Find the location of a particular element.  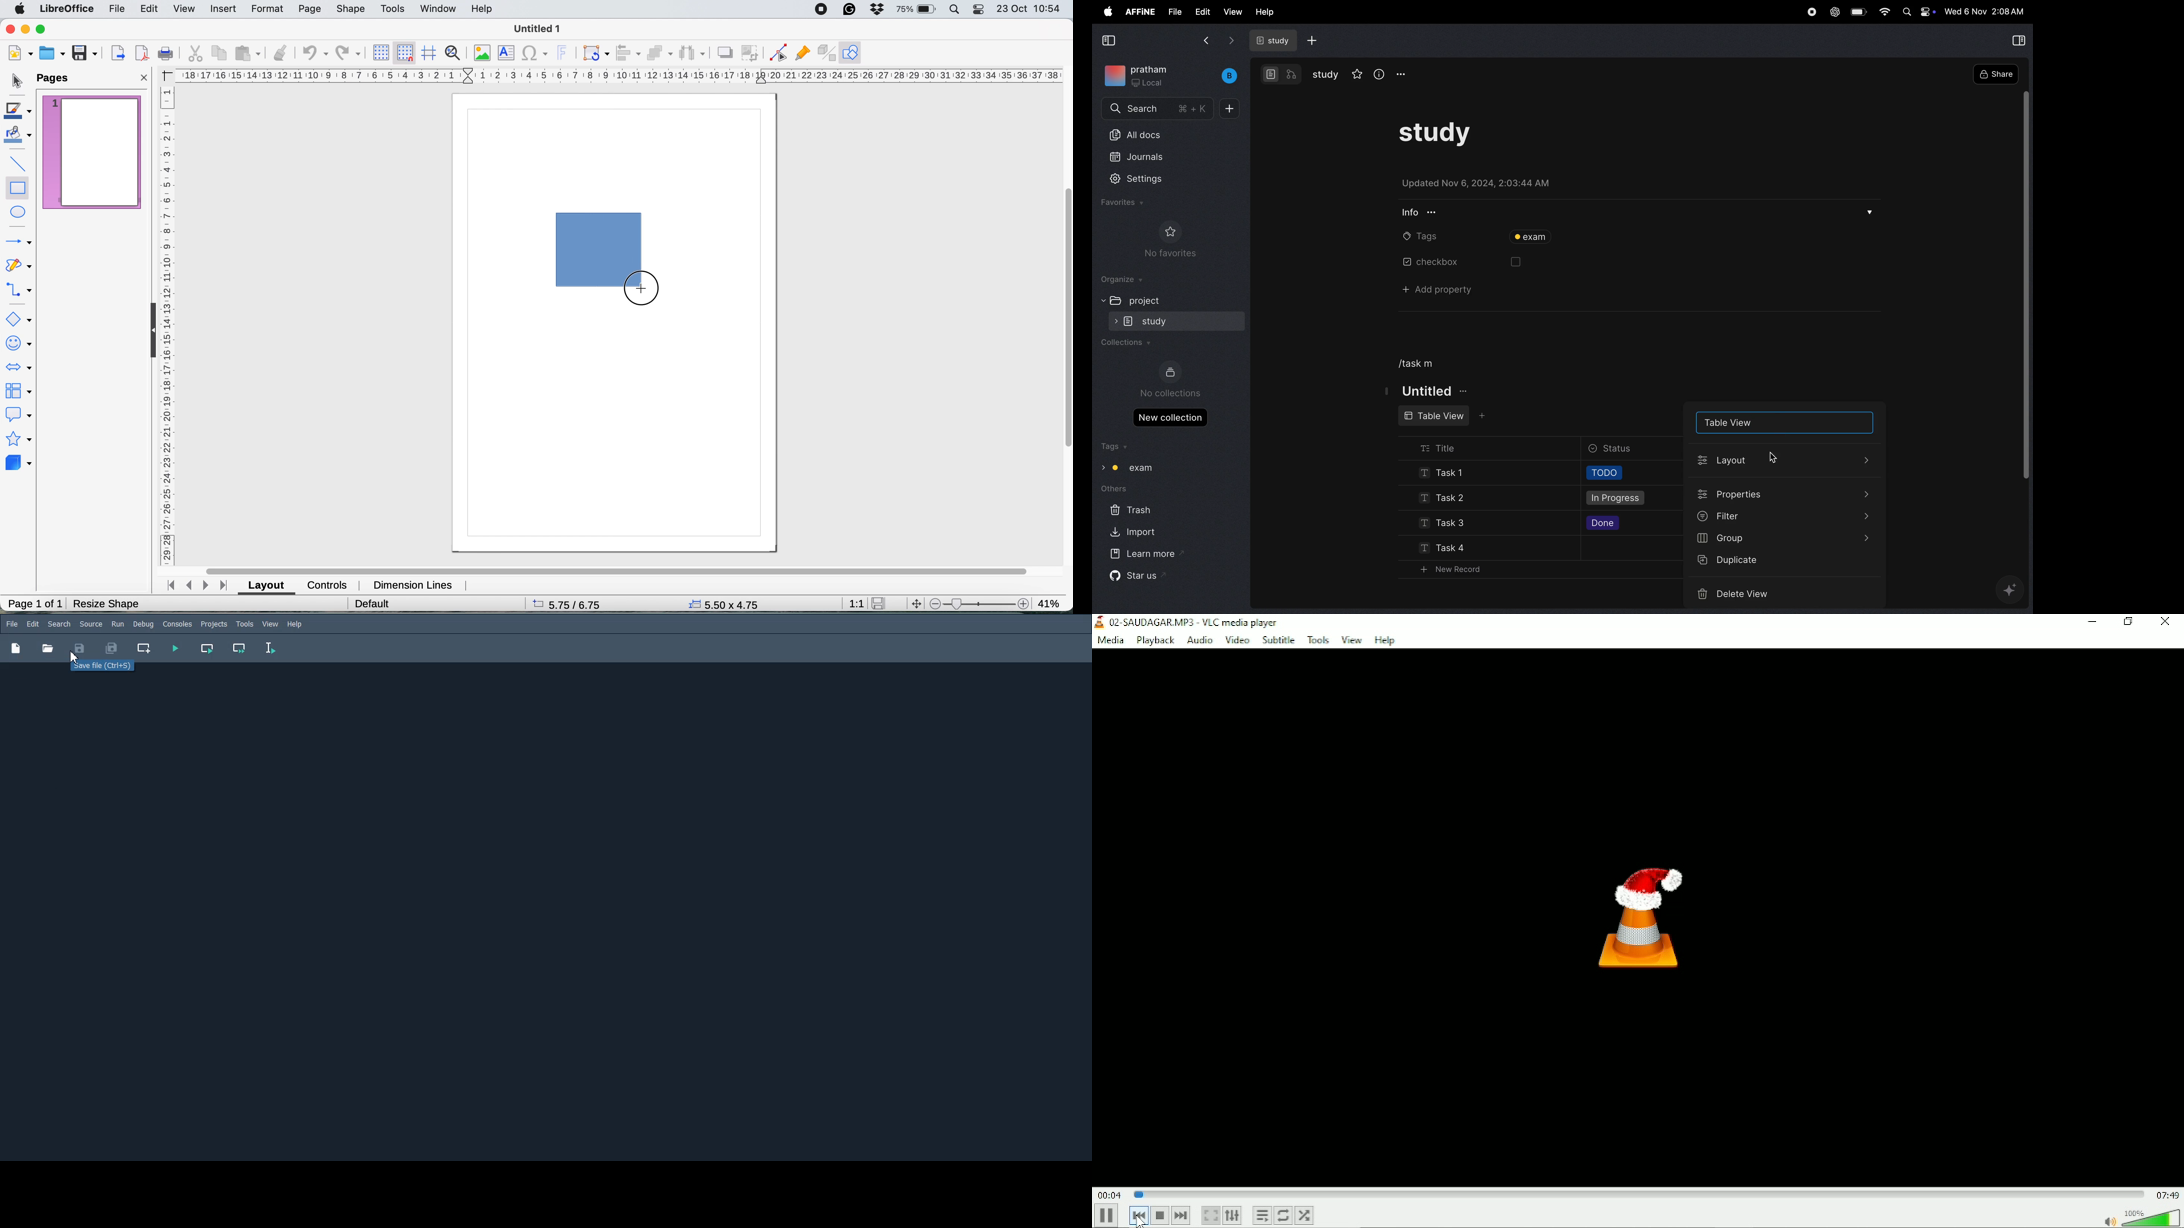

selection tool is located at coordinates (17, 82).